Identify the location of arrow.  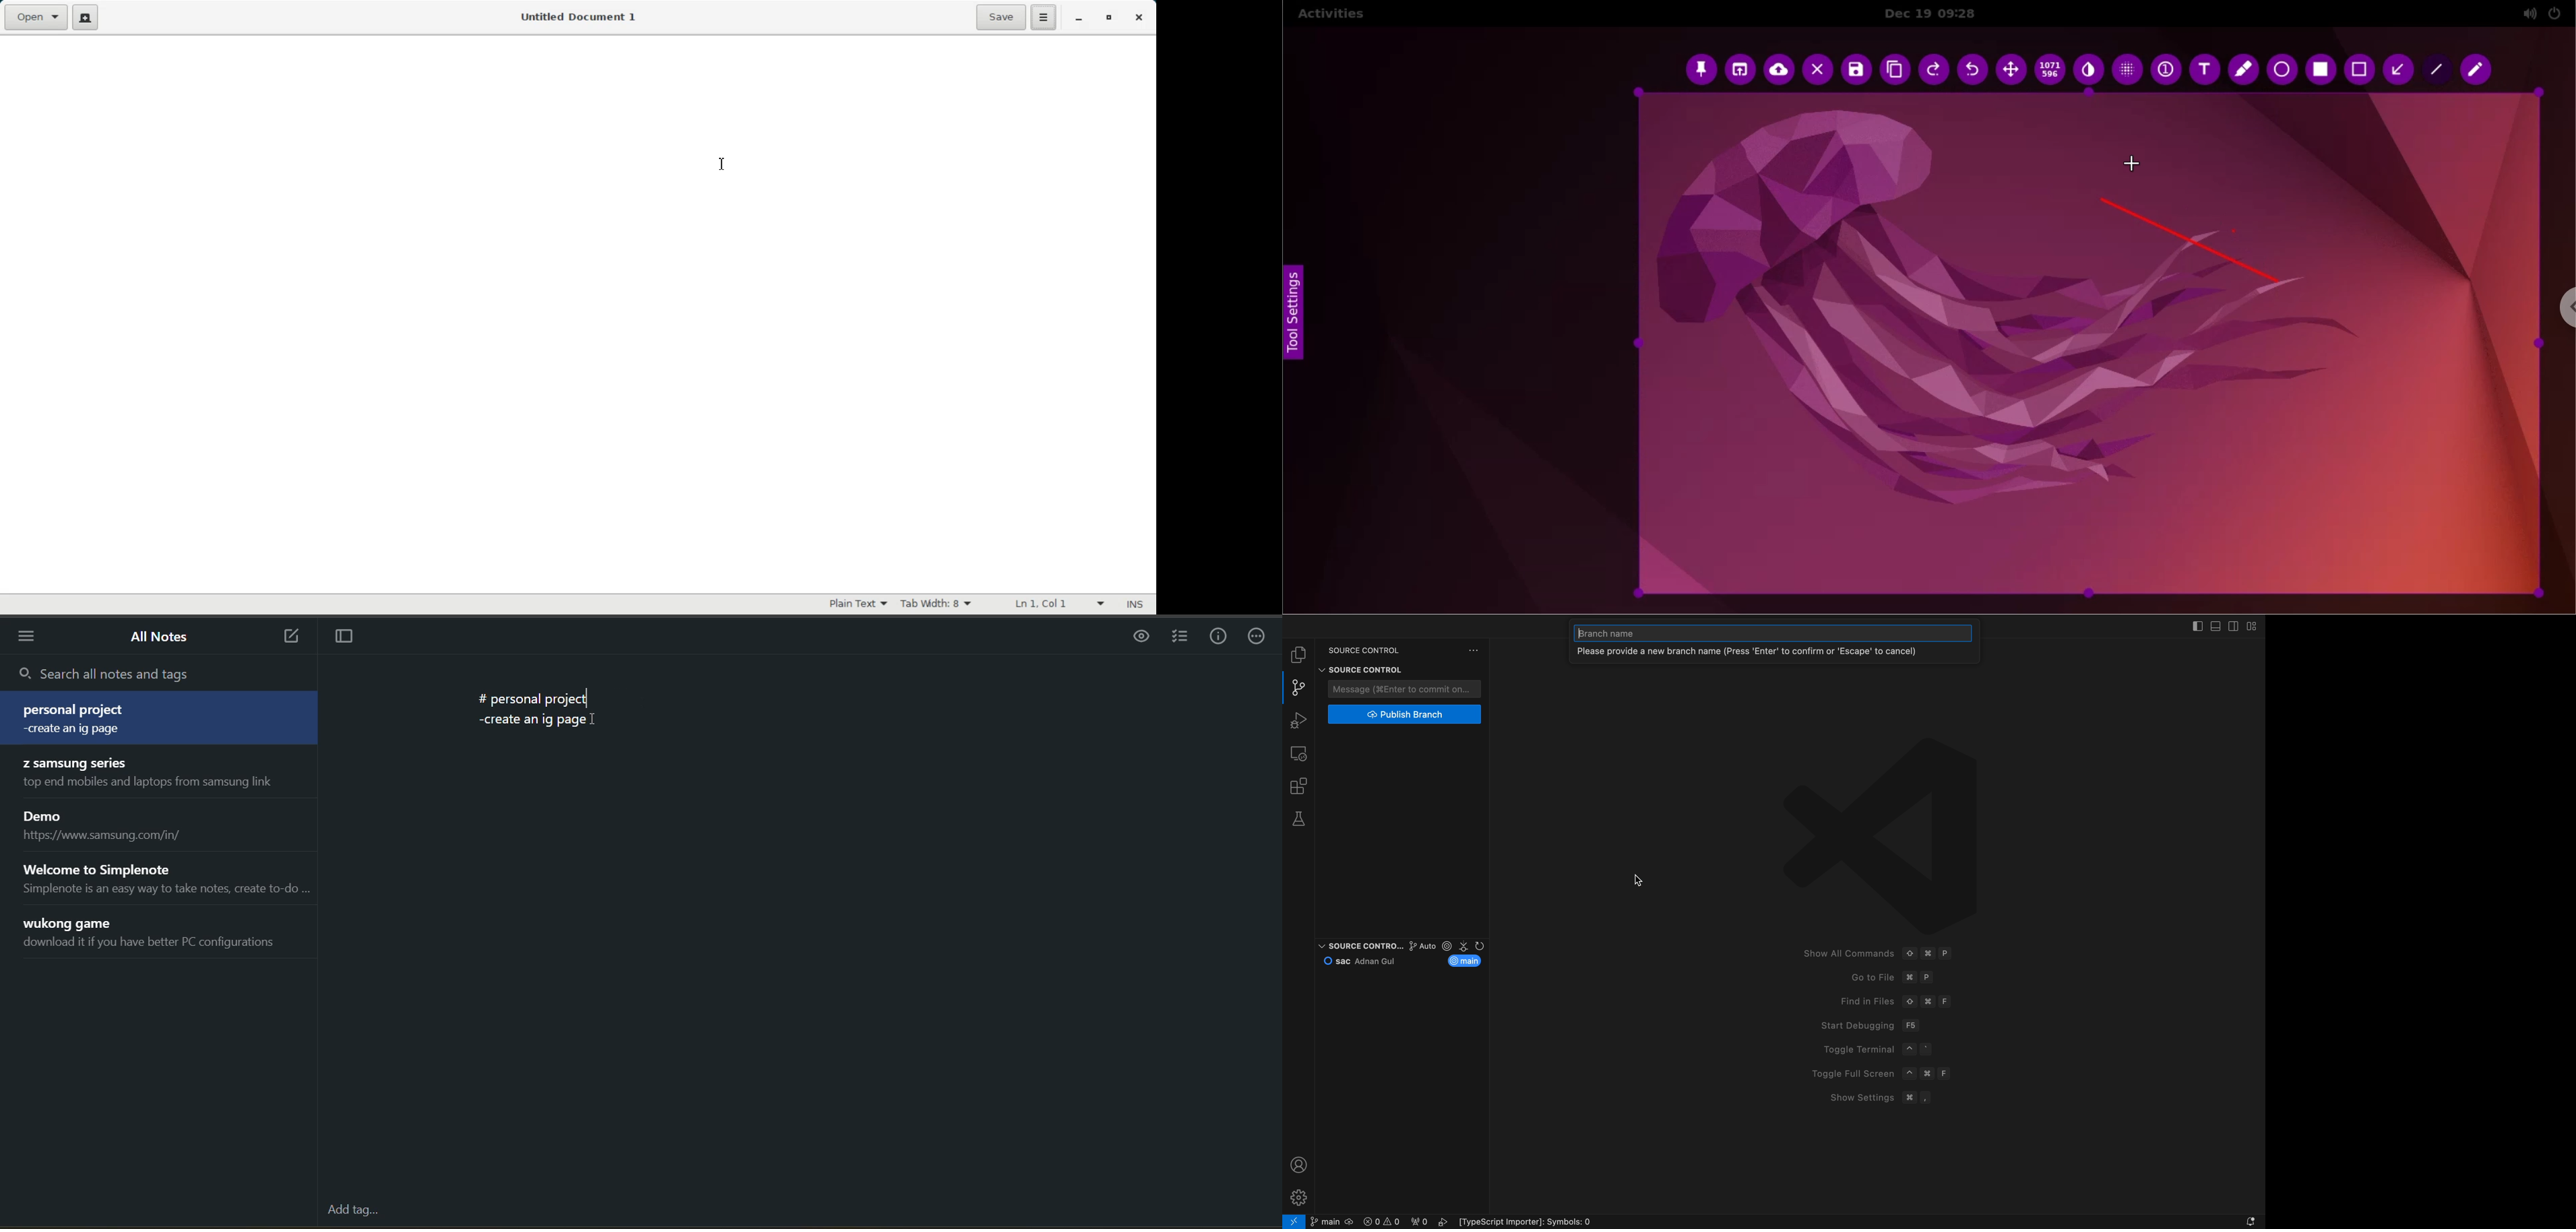
(2396, 68).